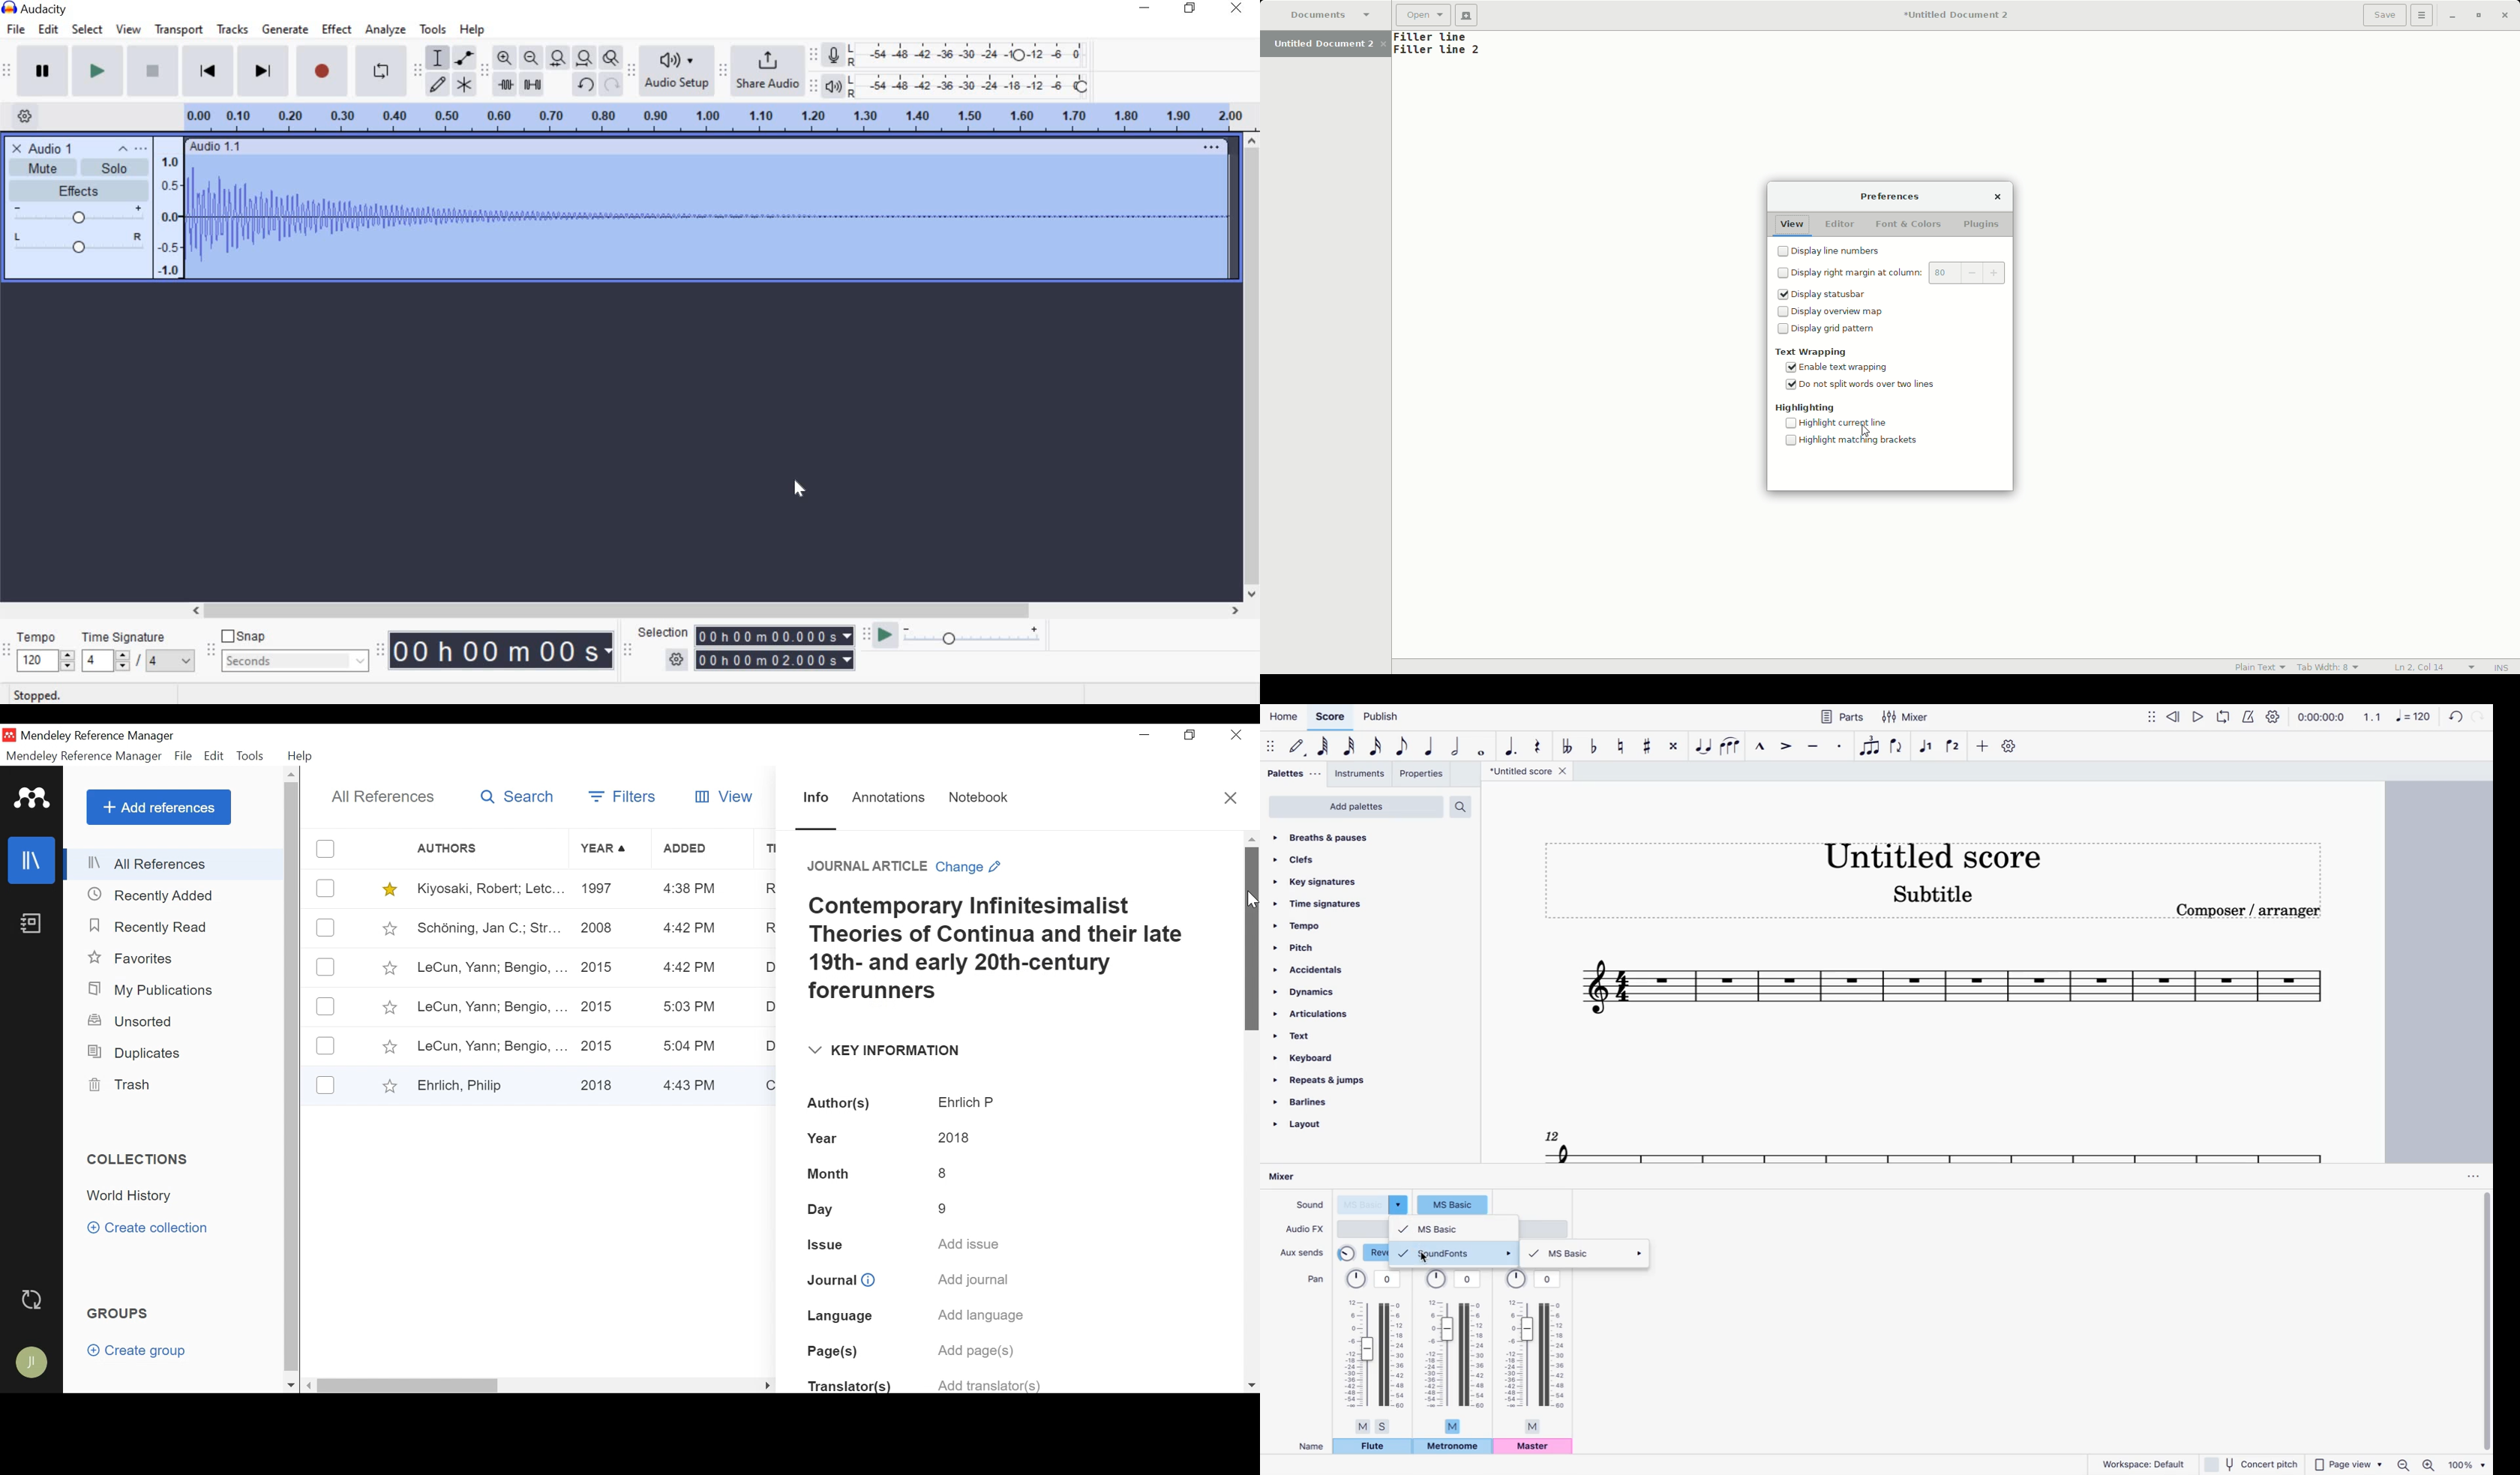 This screenshot has width=2520, height=1484. Describe the element at coordinates (610, 57) in the screenshot. I see `Zoom Toggle` at that location.